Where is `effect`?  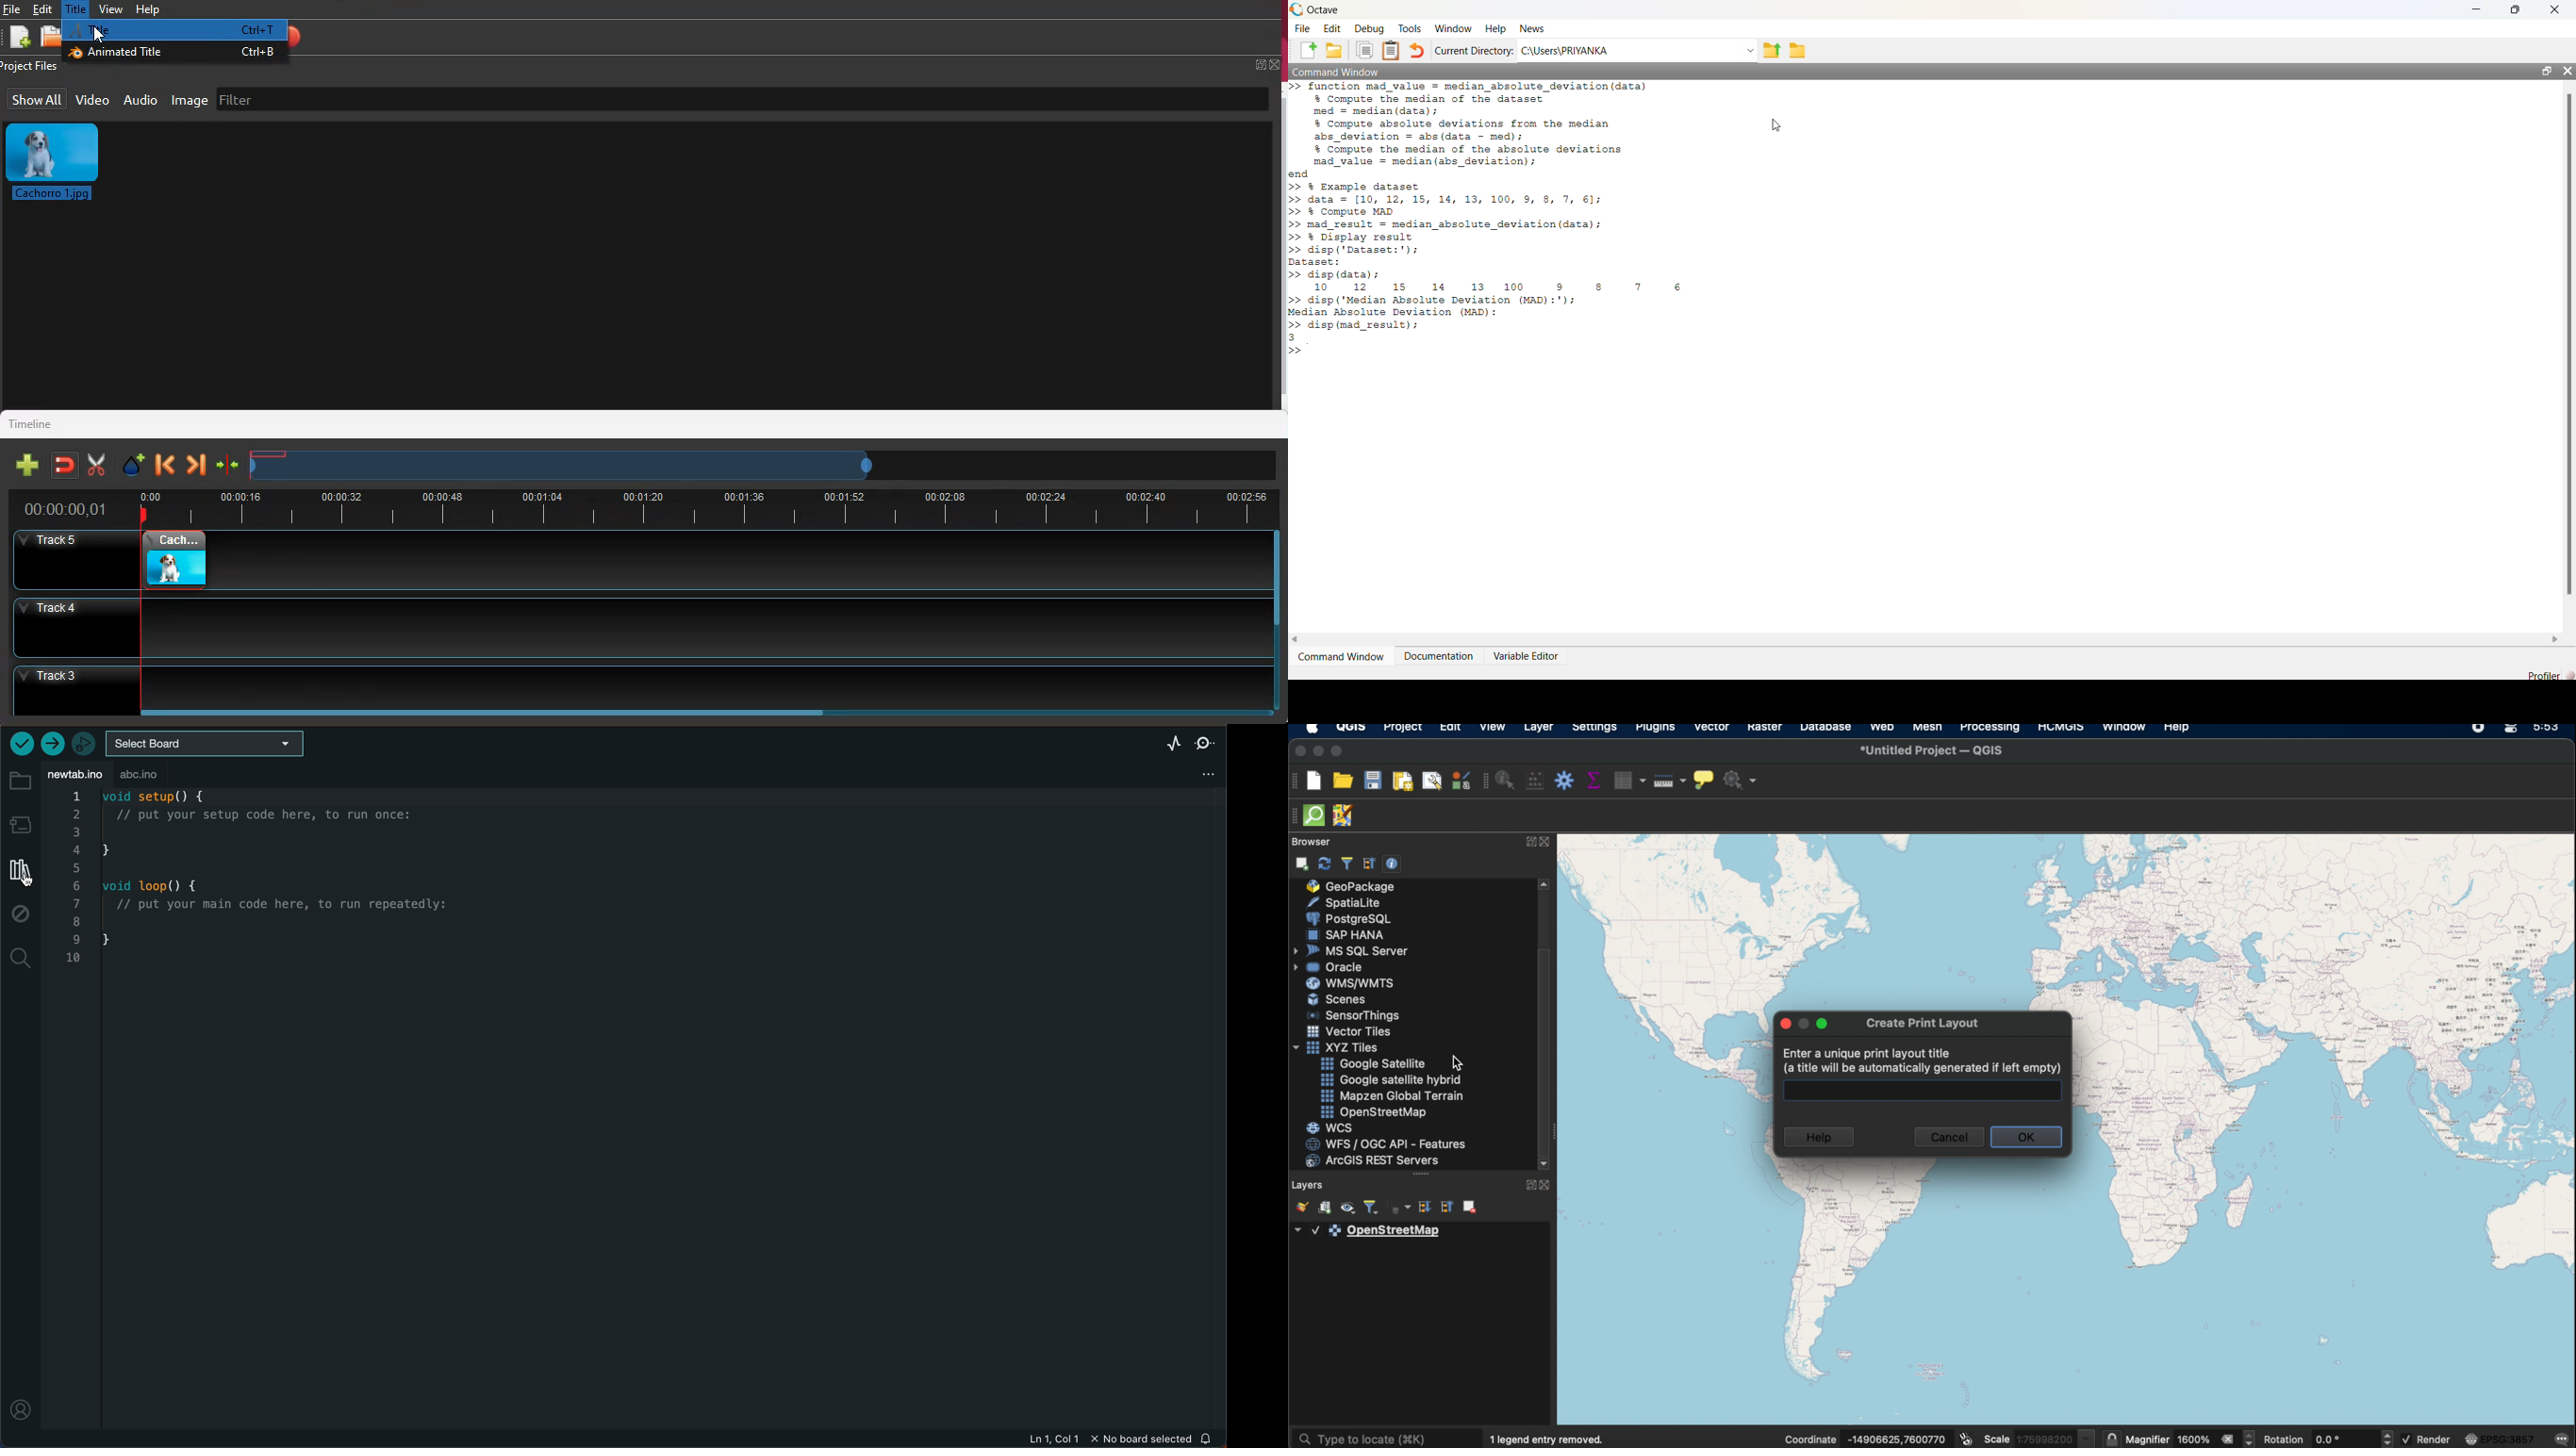
effect is located at coordinates (130, 464).